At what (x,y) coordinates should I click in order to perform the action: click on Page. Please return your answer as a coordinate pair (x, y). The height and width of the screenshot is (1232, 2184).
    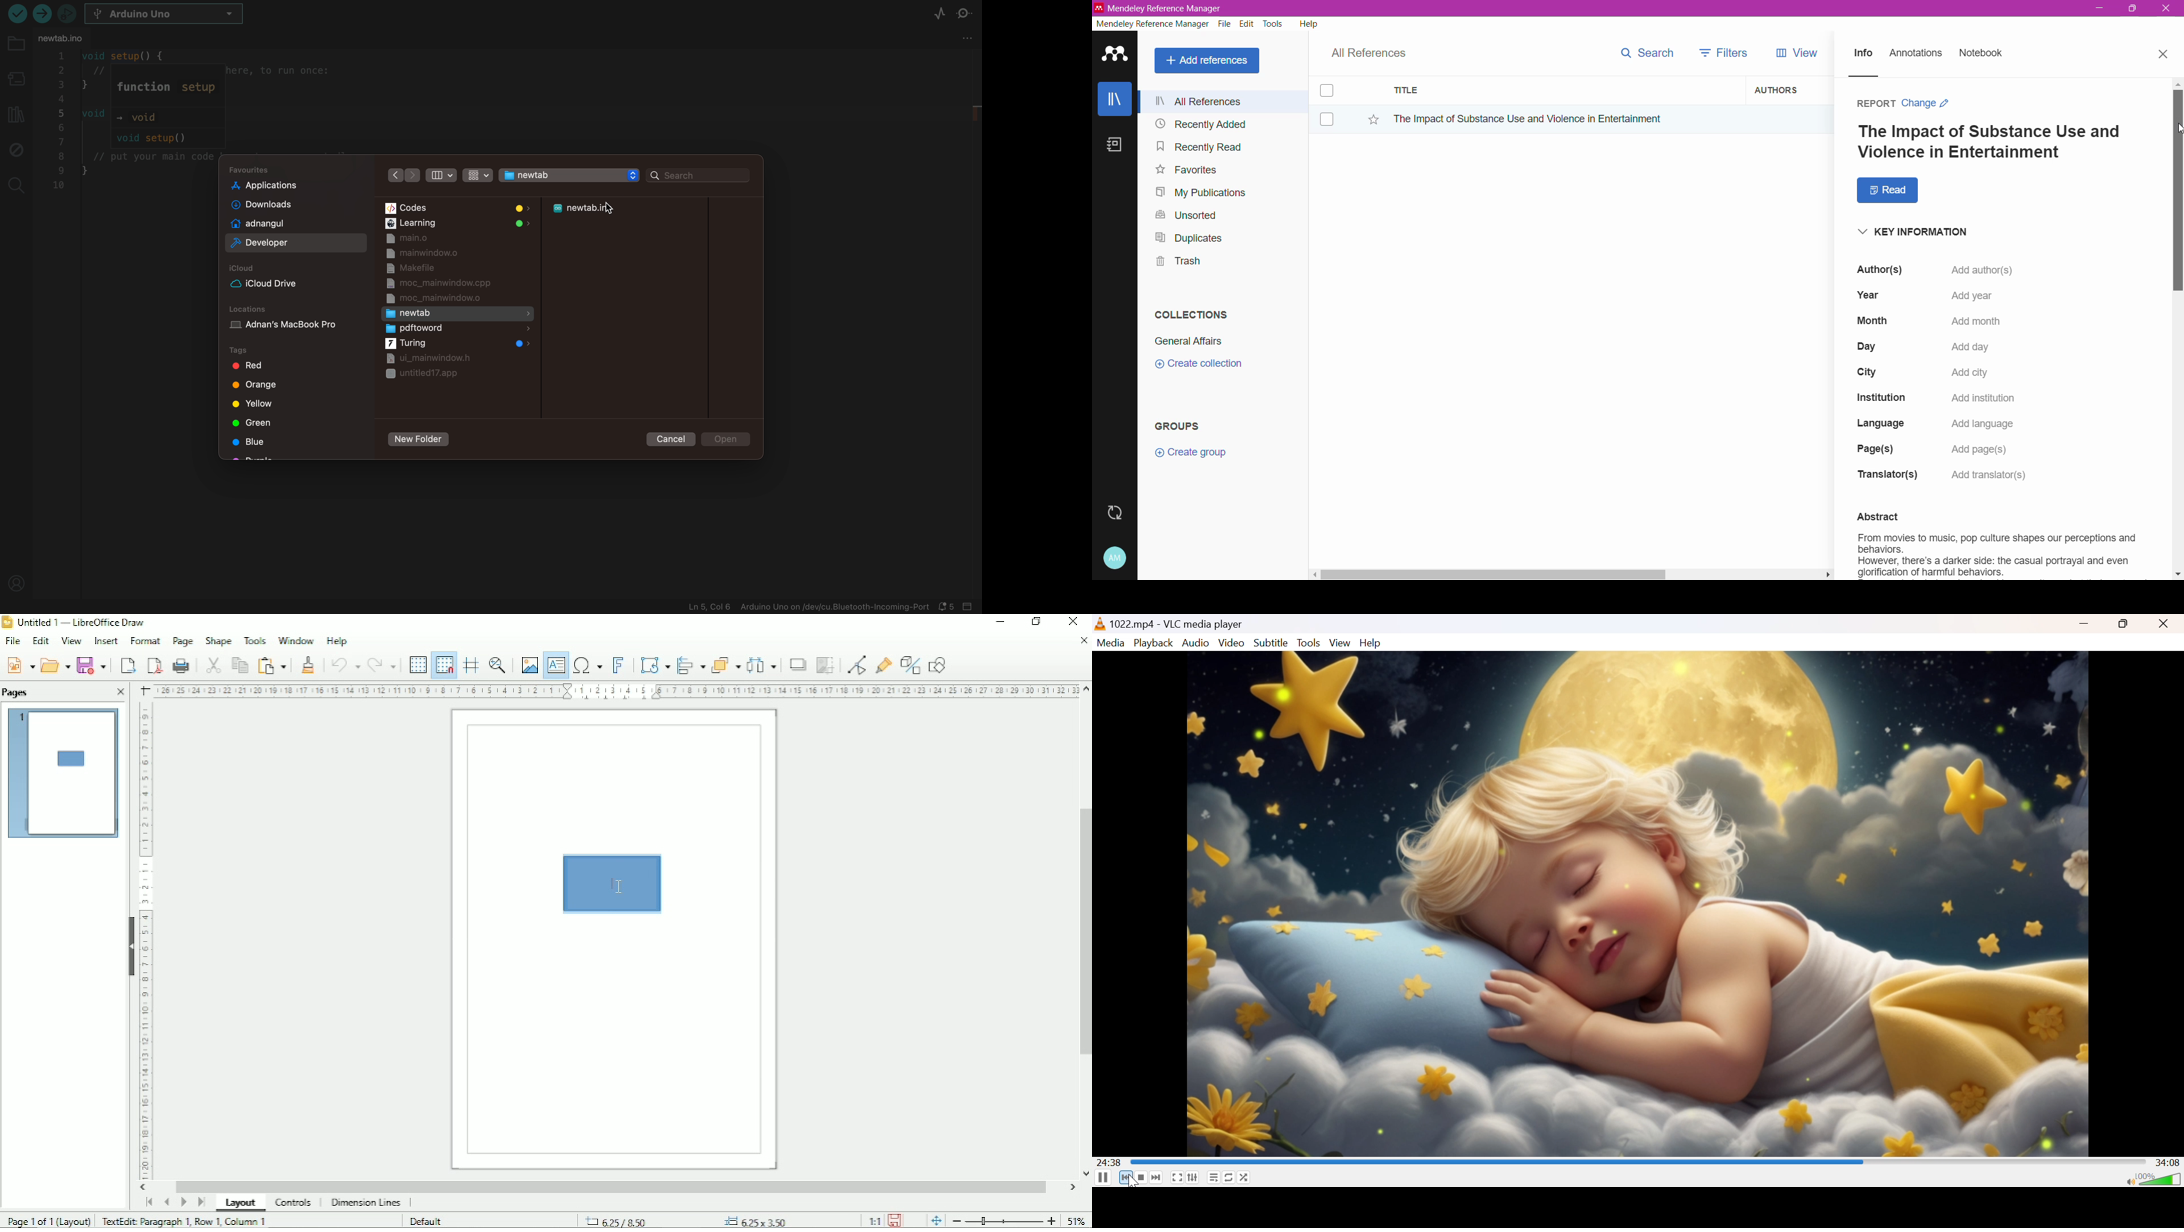
    Looking at the image, I should click on (183, 641).